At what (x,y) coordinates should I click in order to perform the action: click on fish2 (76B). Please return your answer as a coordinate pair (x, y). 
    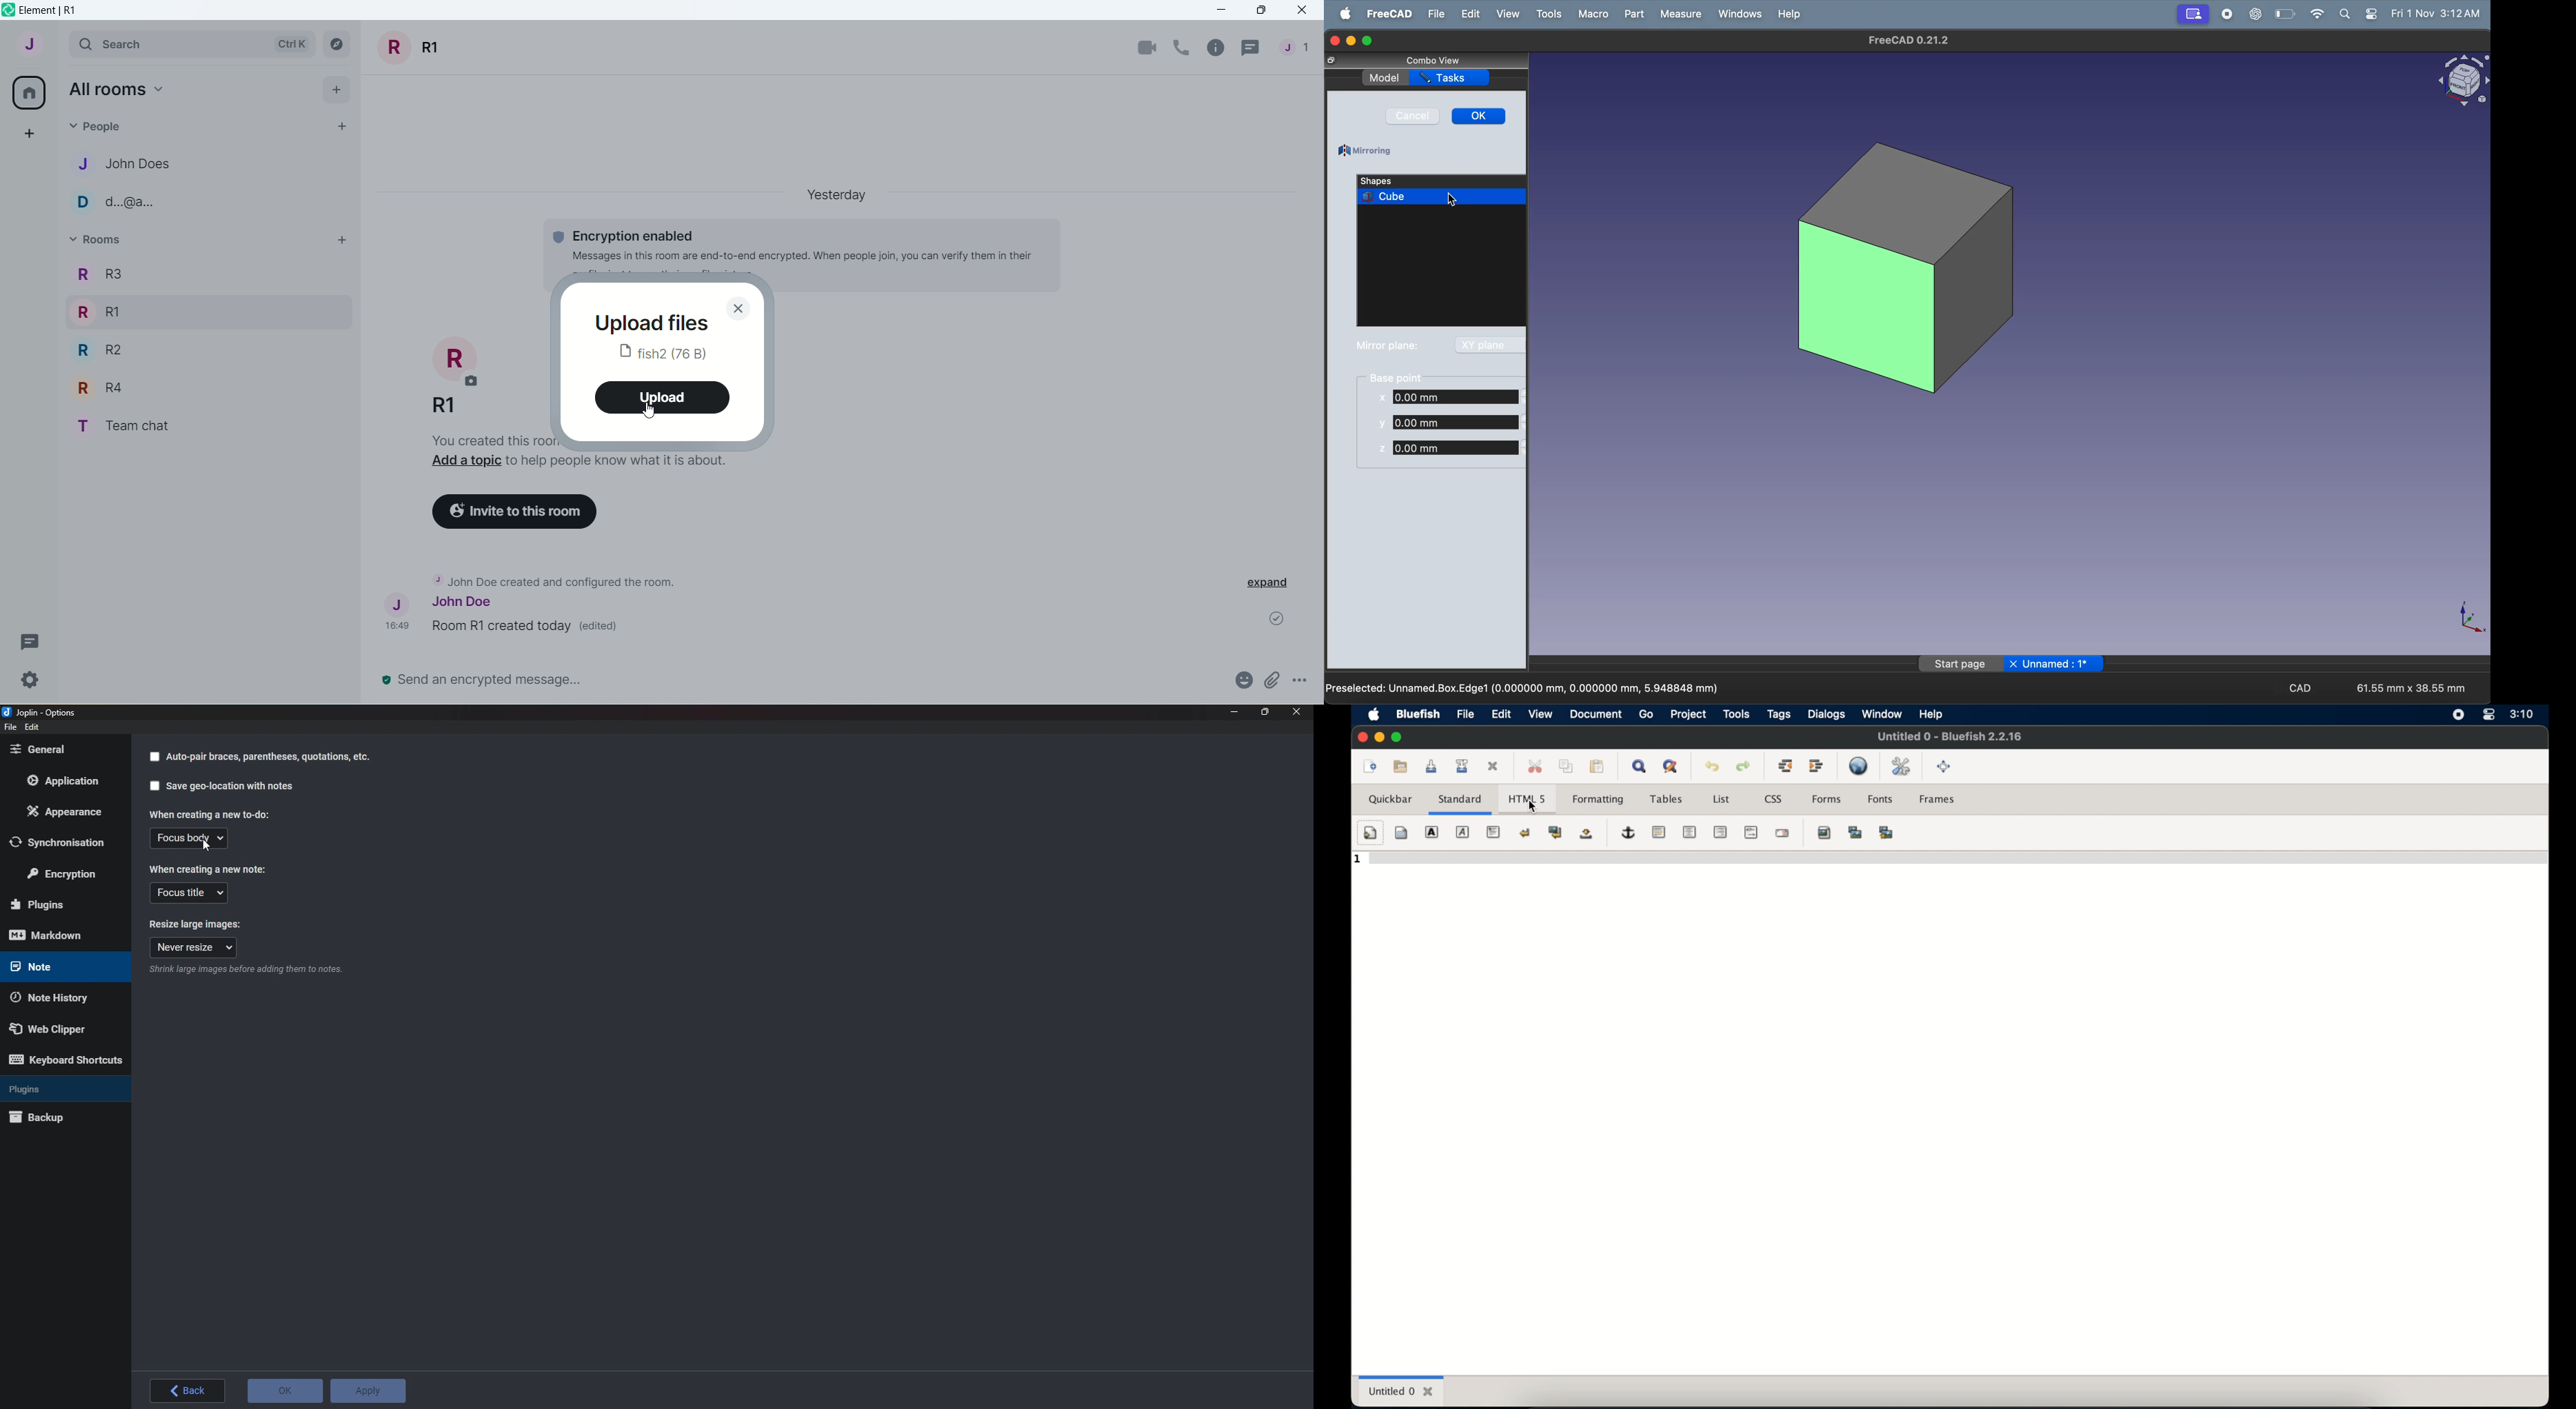
    Looking at the image, I should click on (665, 354).